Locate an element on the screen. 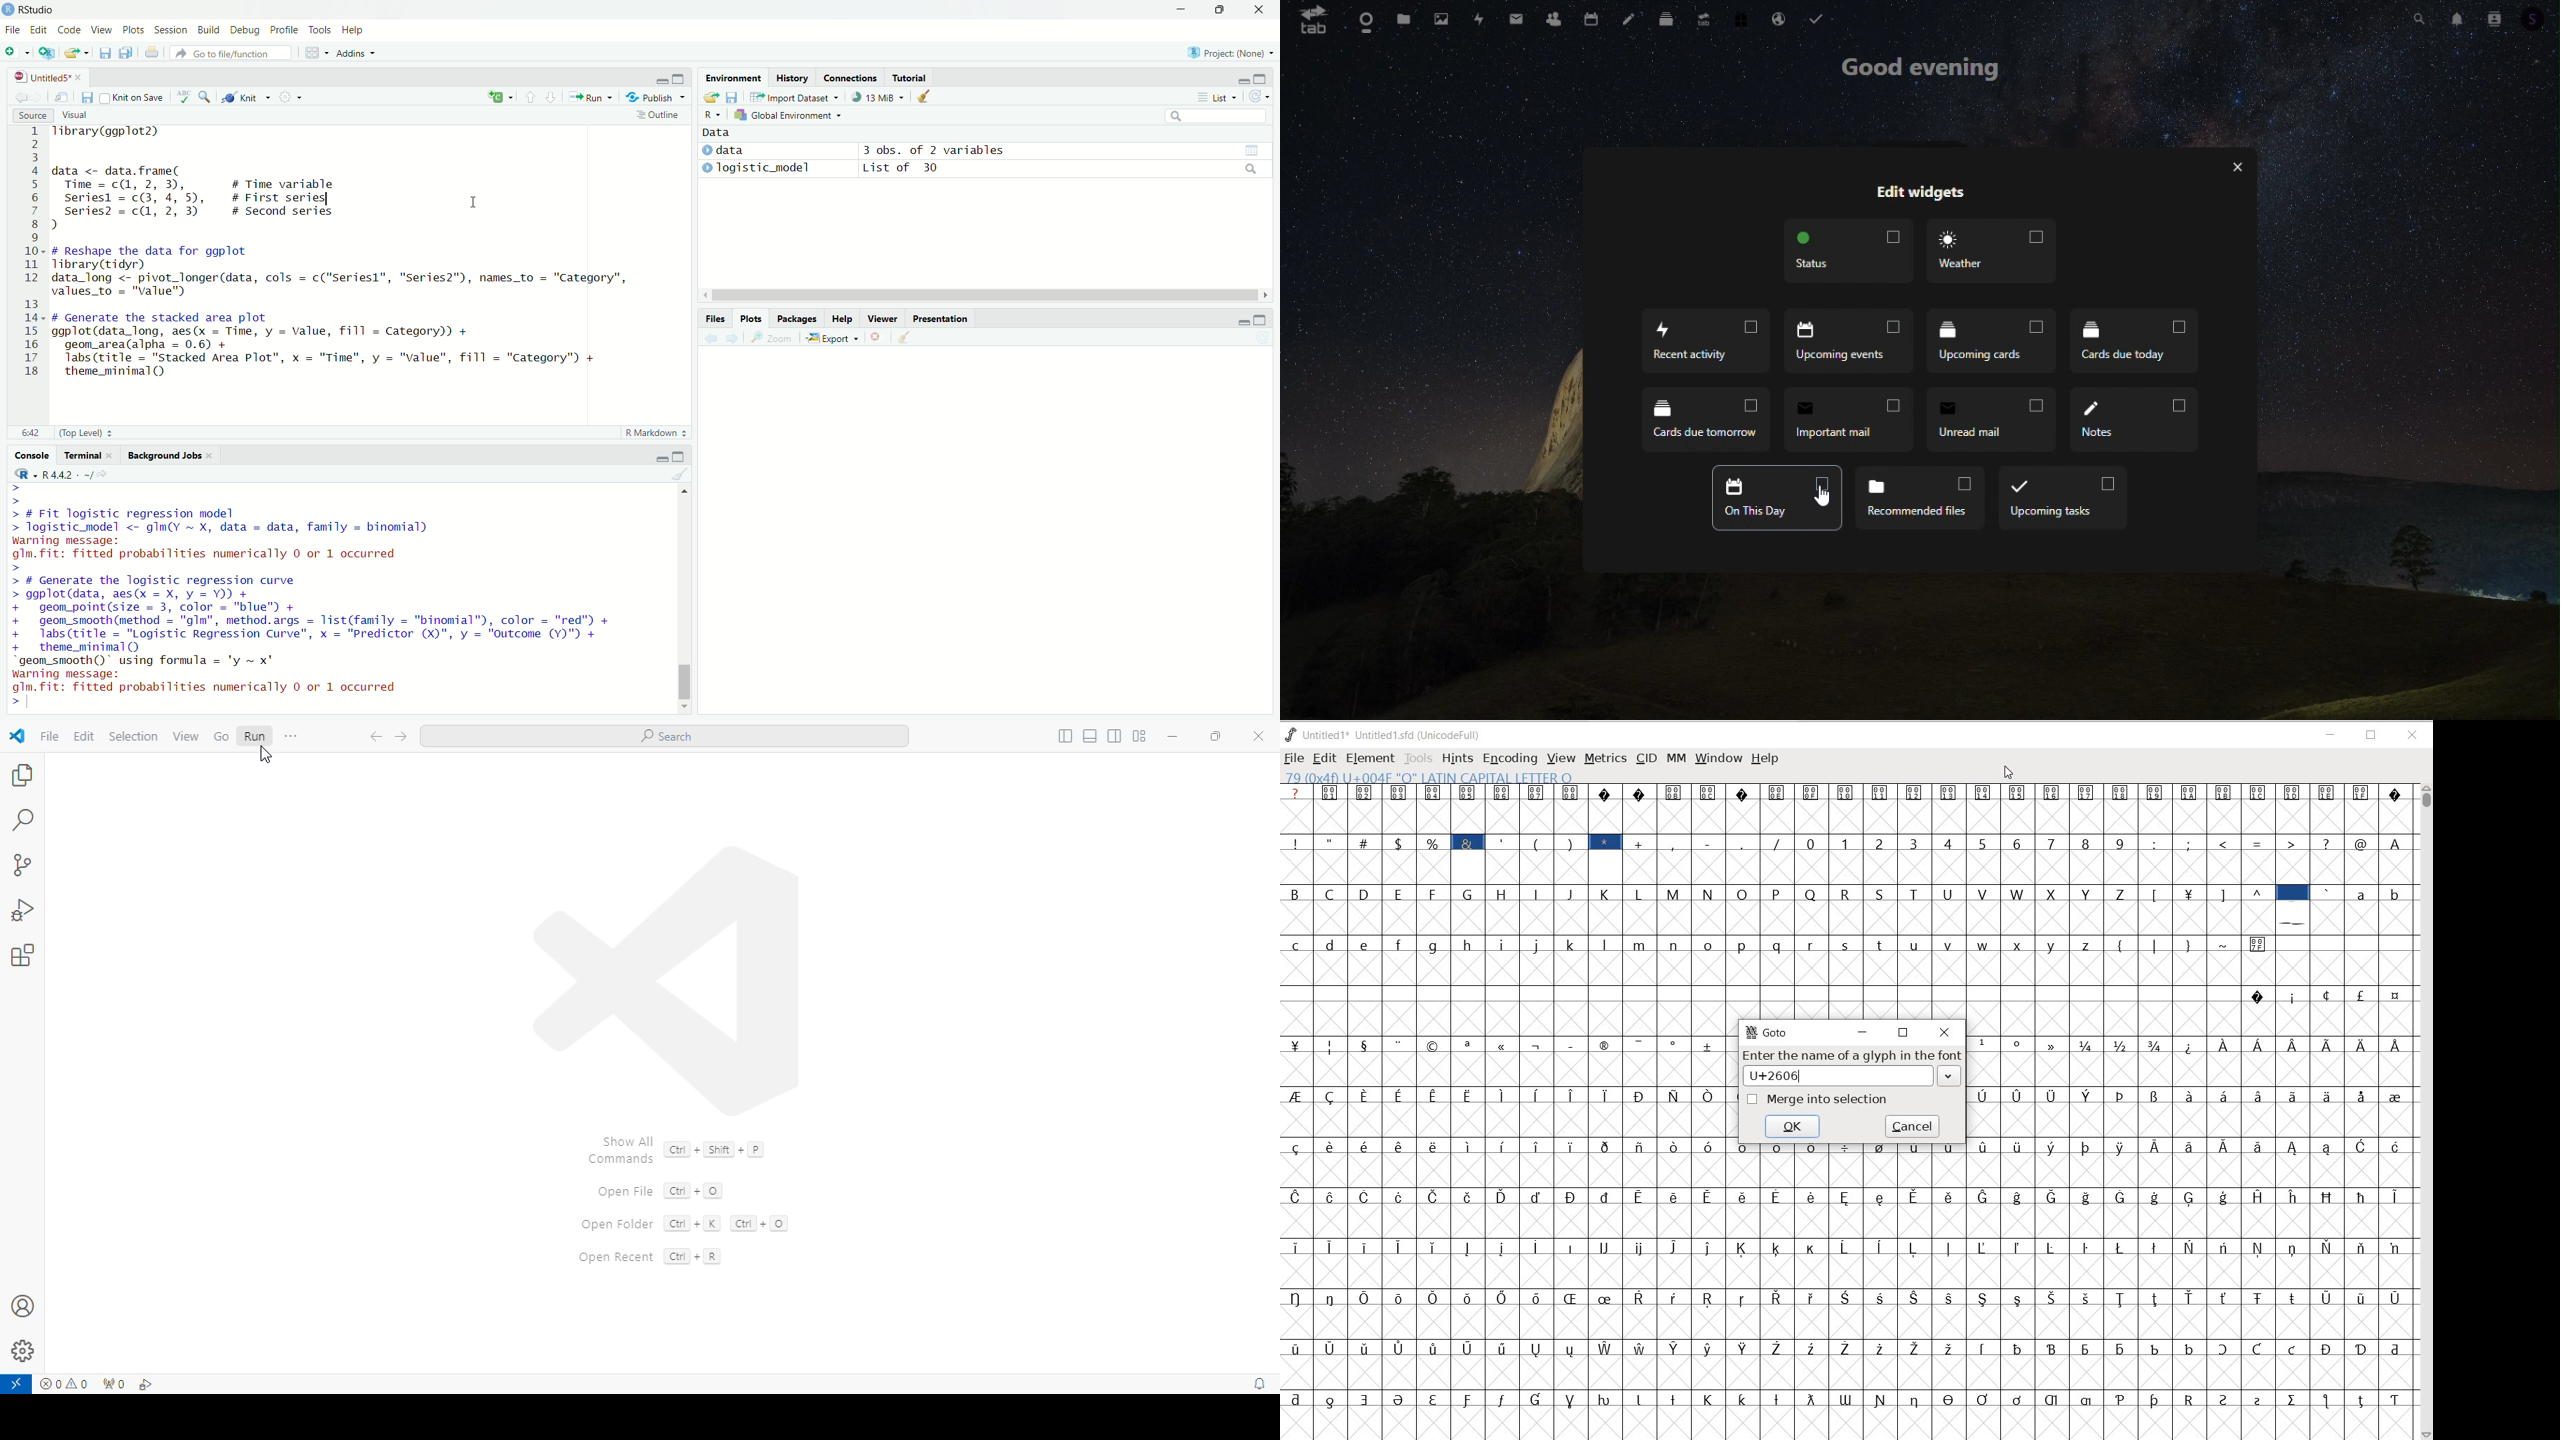 This screenshot has width=2576, height=1456. Session is located at coordinates (170, 30).